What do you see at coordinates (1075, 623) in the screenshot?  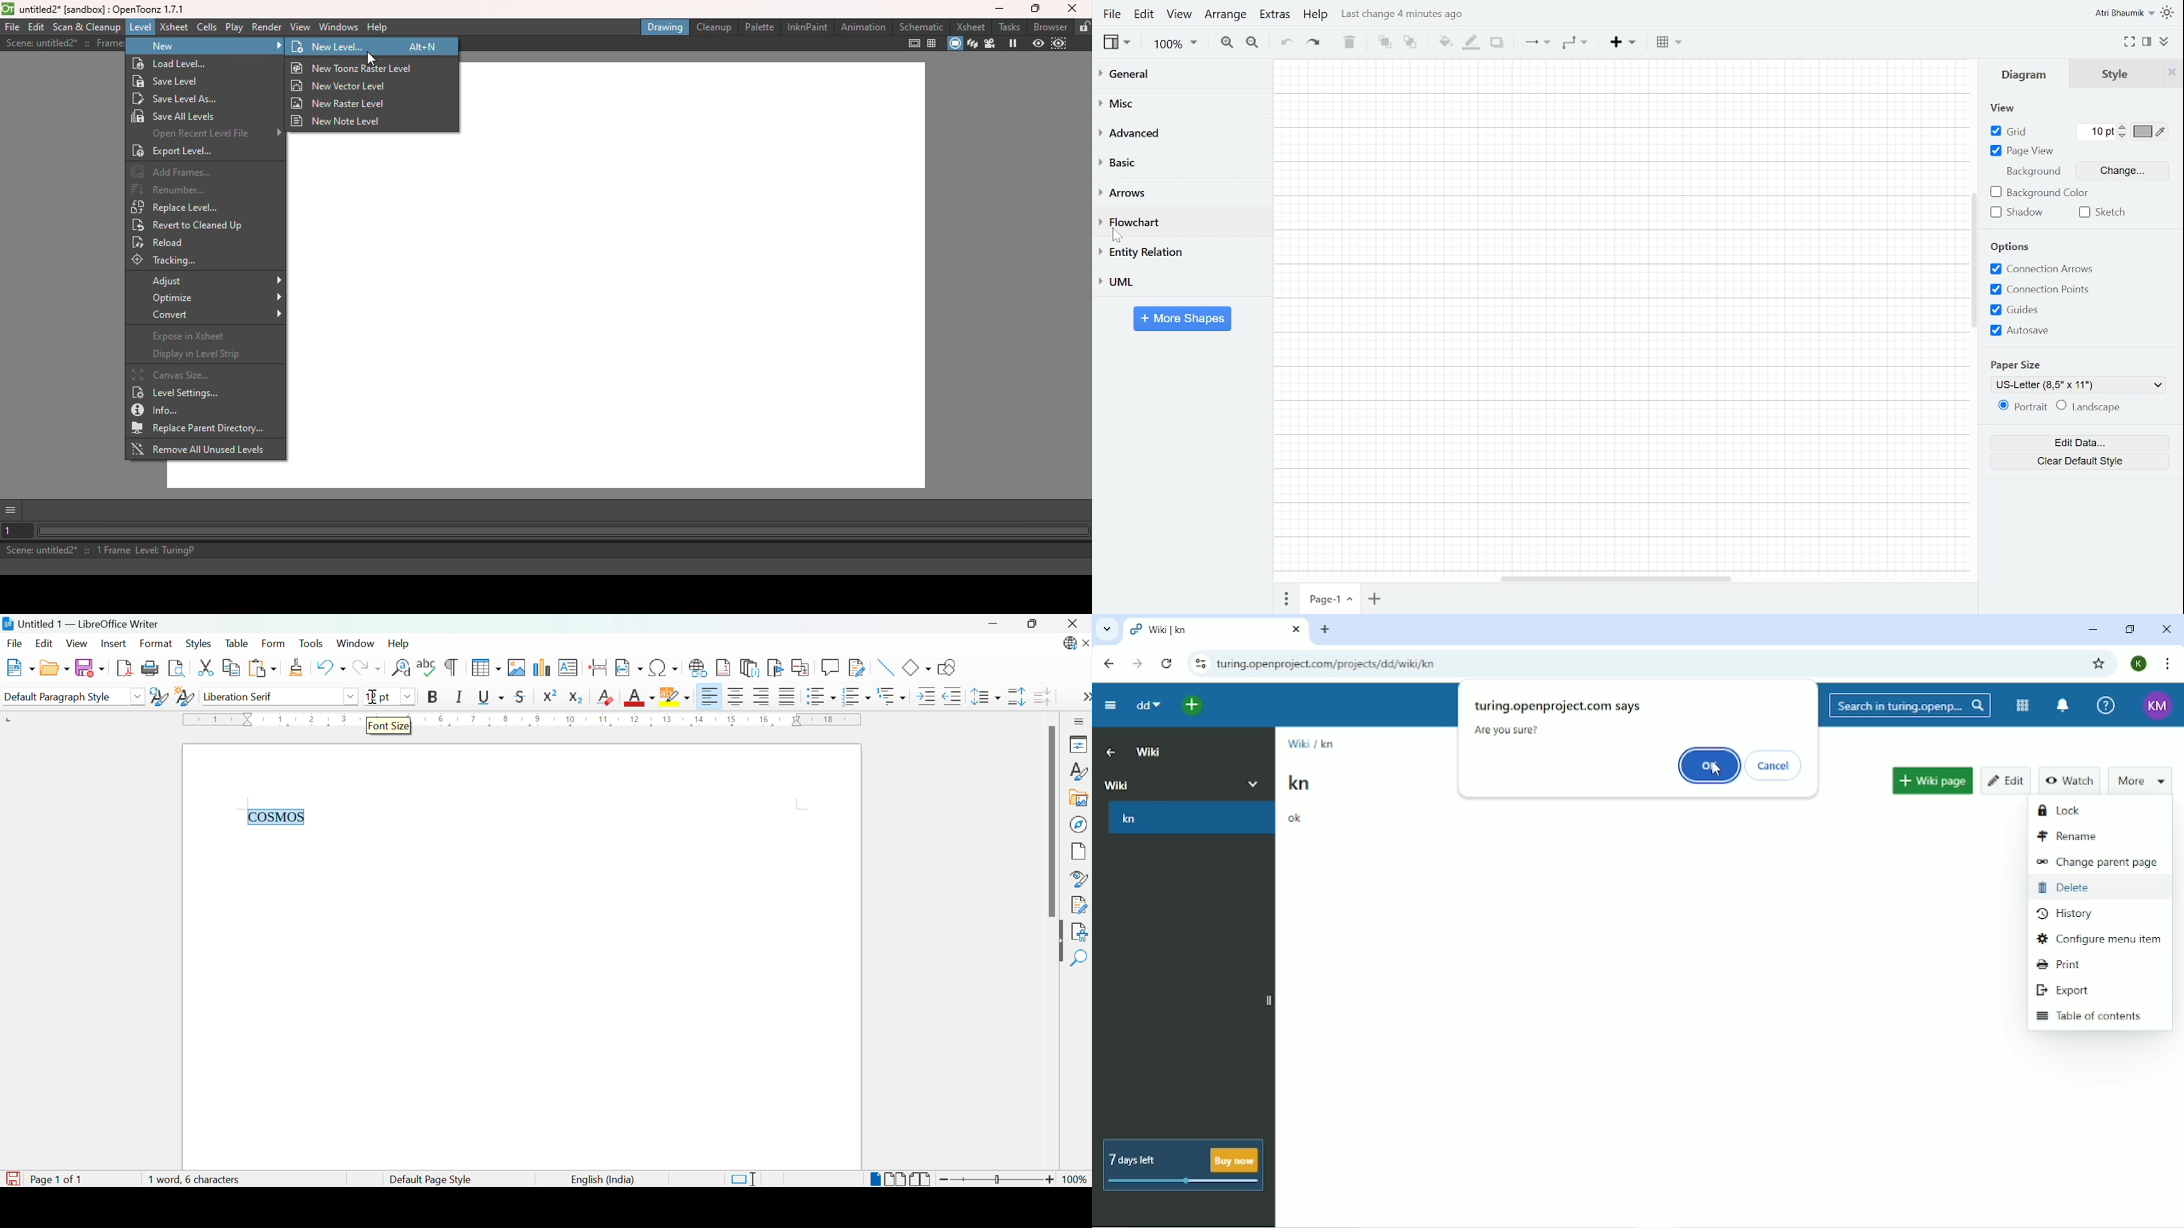 I see `Close` at bounding box center [1075, 623].